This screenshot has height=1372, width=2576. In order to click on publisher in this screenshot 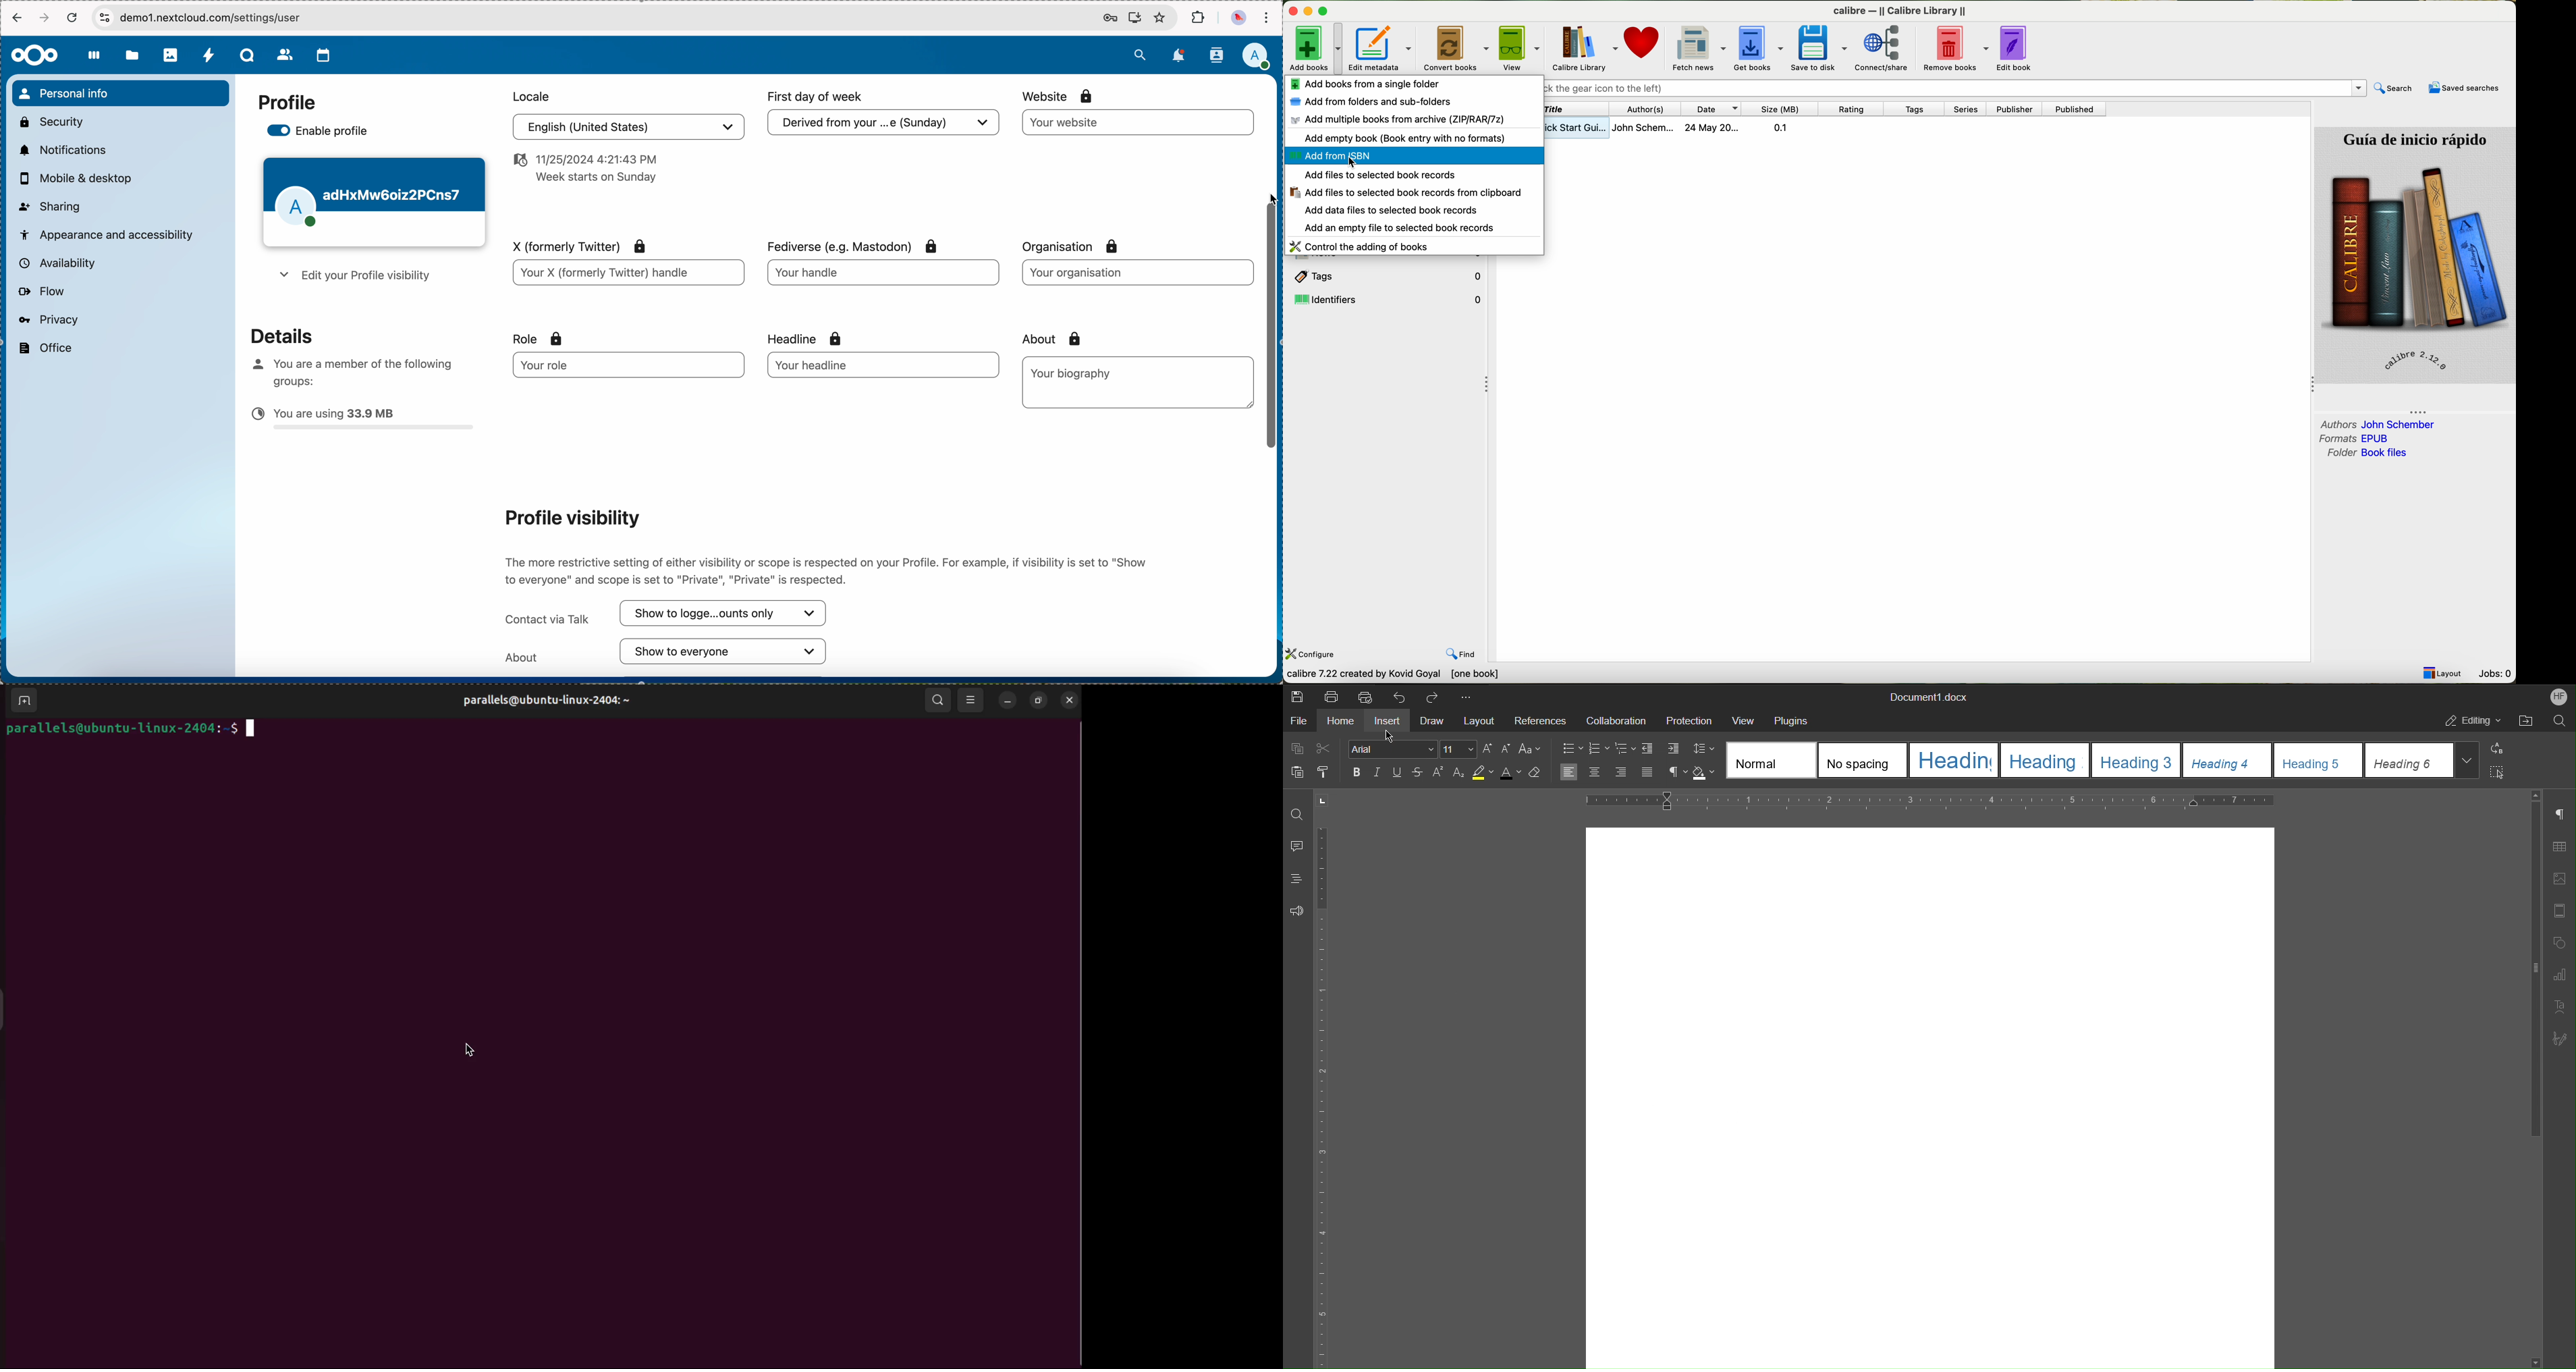, I will do `click(2015, 109)`.